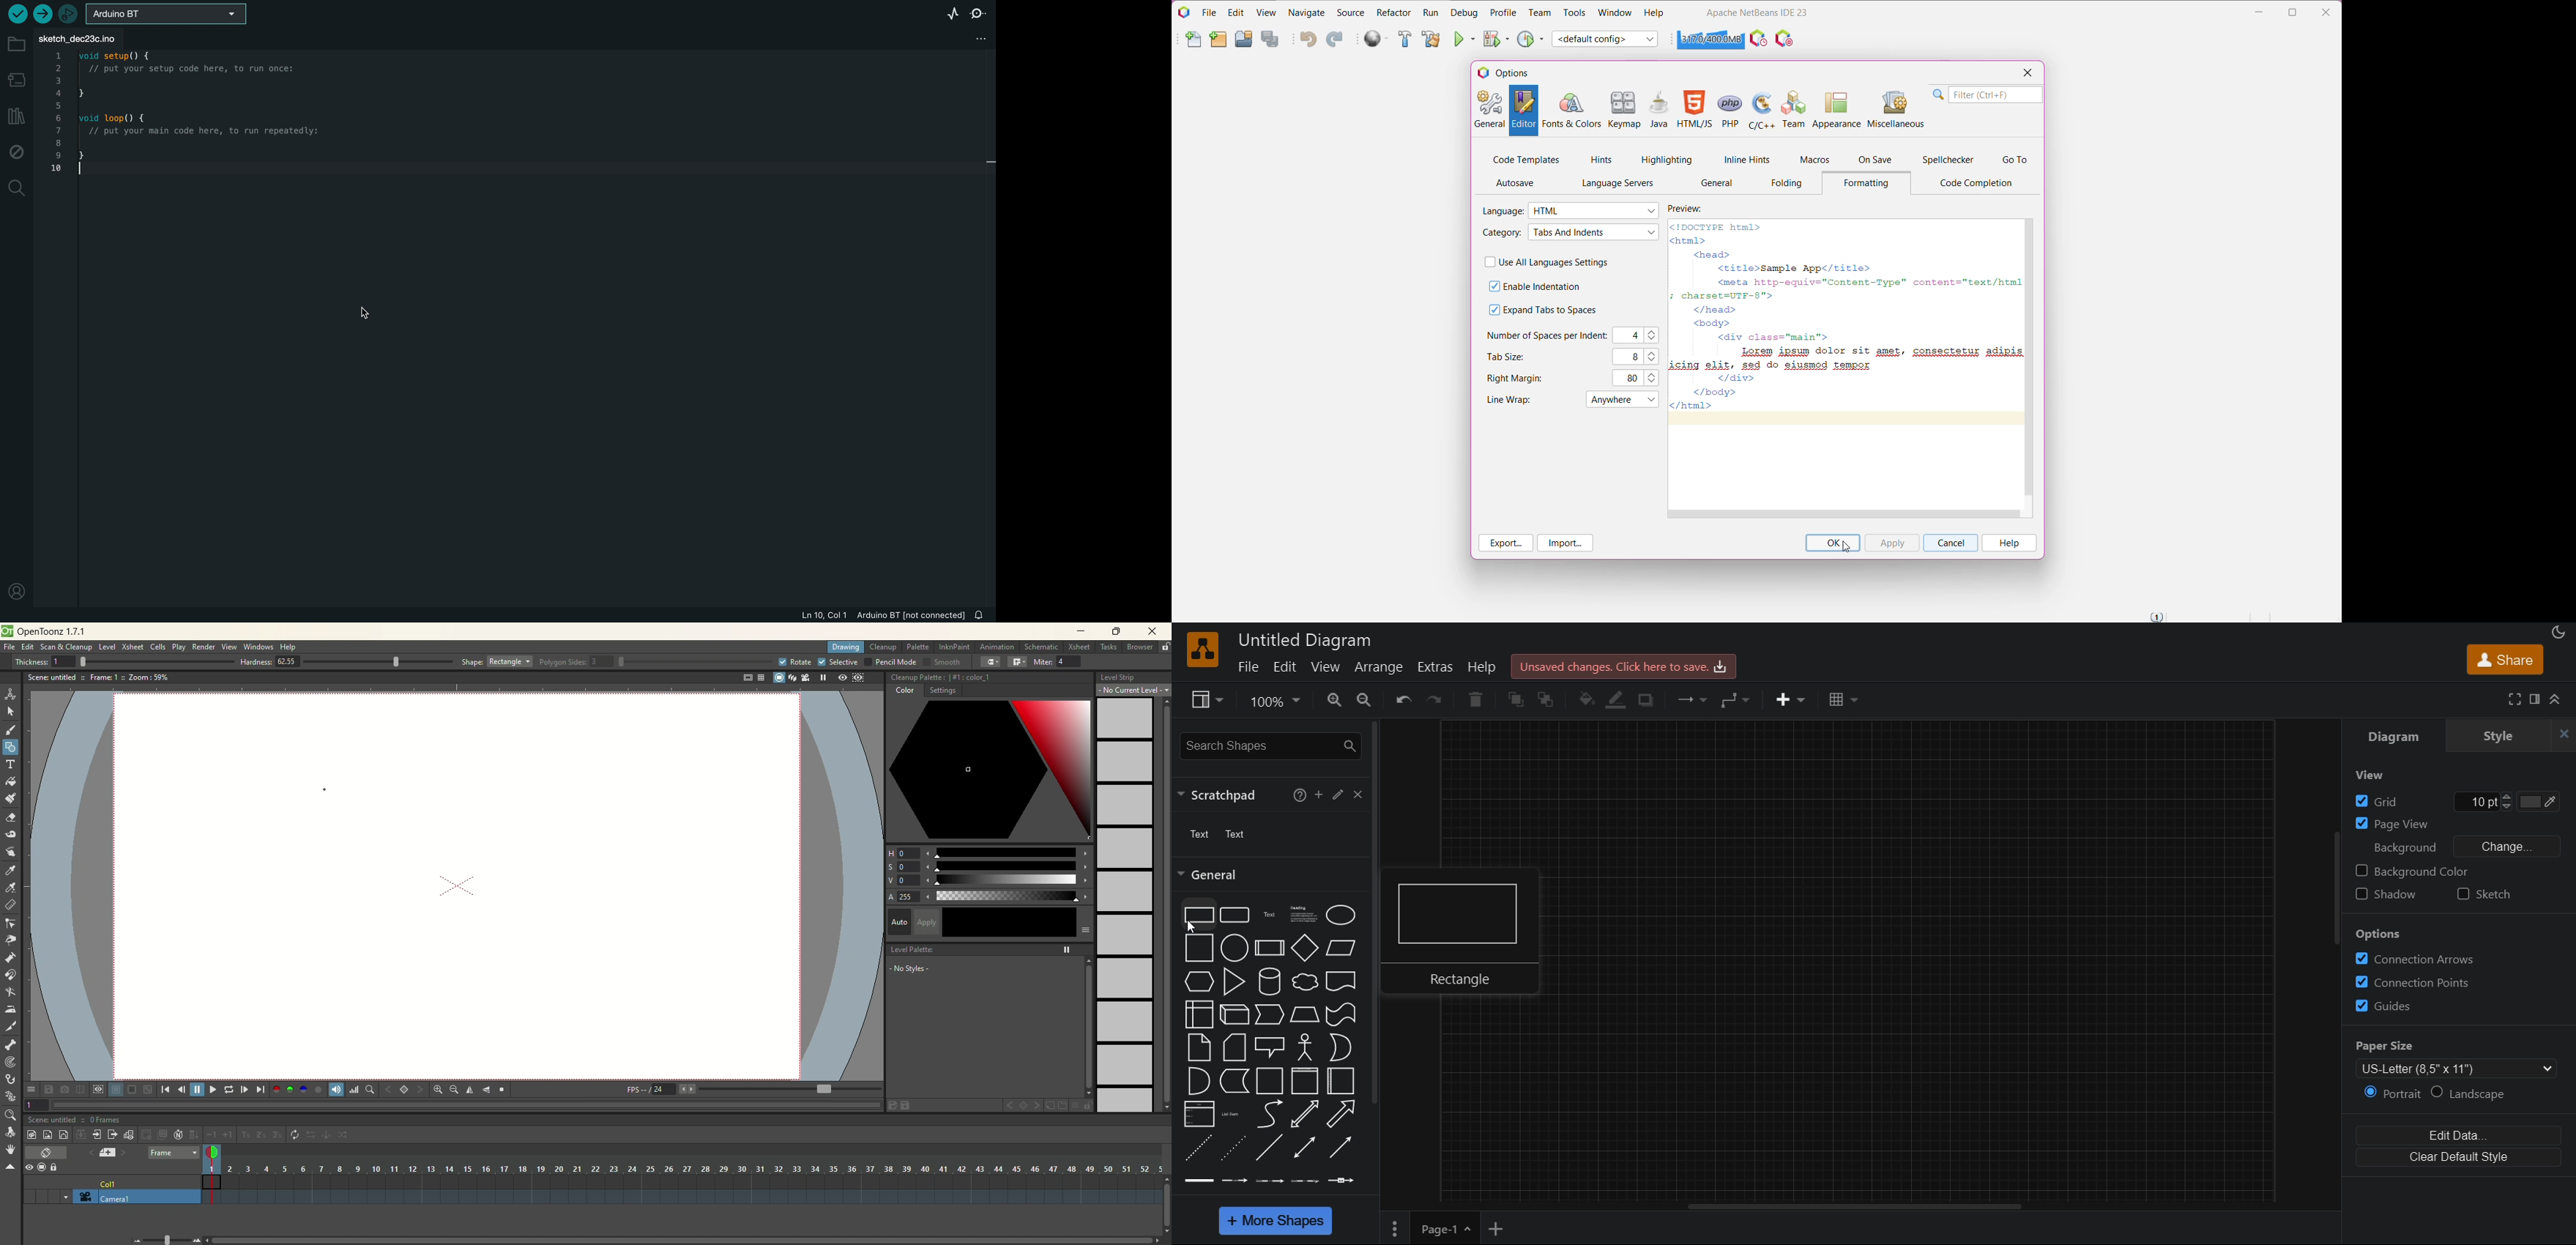 This screenshot has height=1260, width=2576. What do you see at coordinates (1630, 378) in the screenshot?
I see `80` at bounding box center [1630, 378].